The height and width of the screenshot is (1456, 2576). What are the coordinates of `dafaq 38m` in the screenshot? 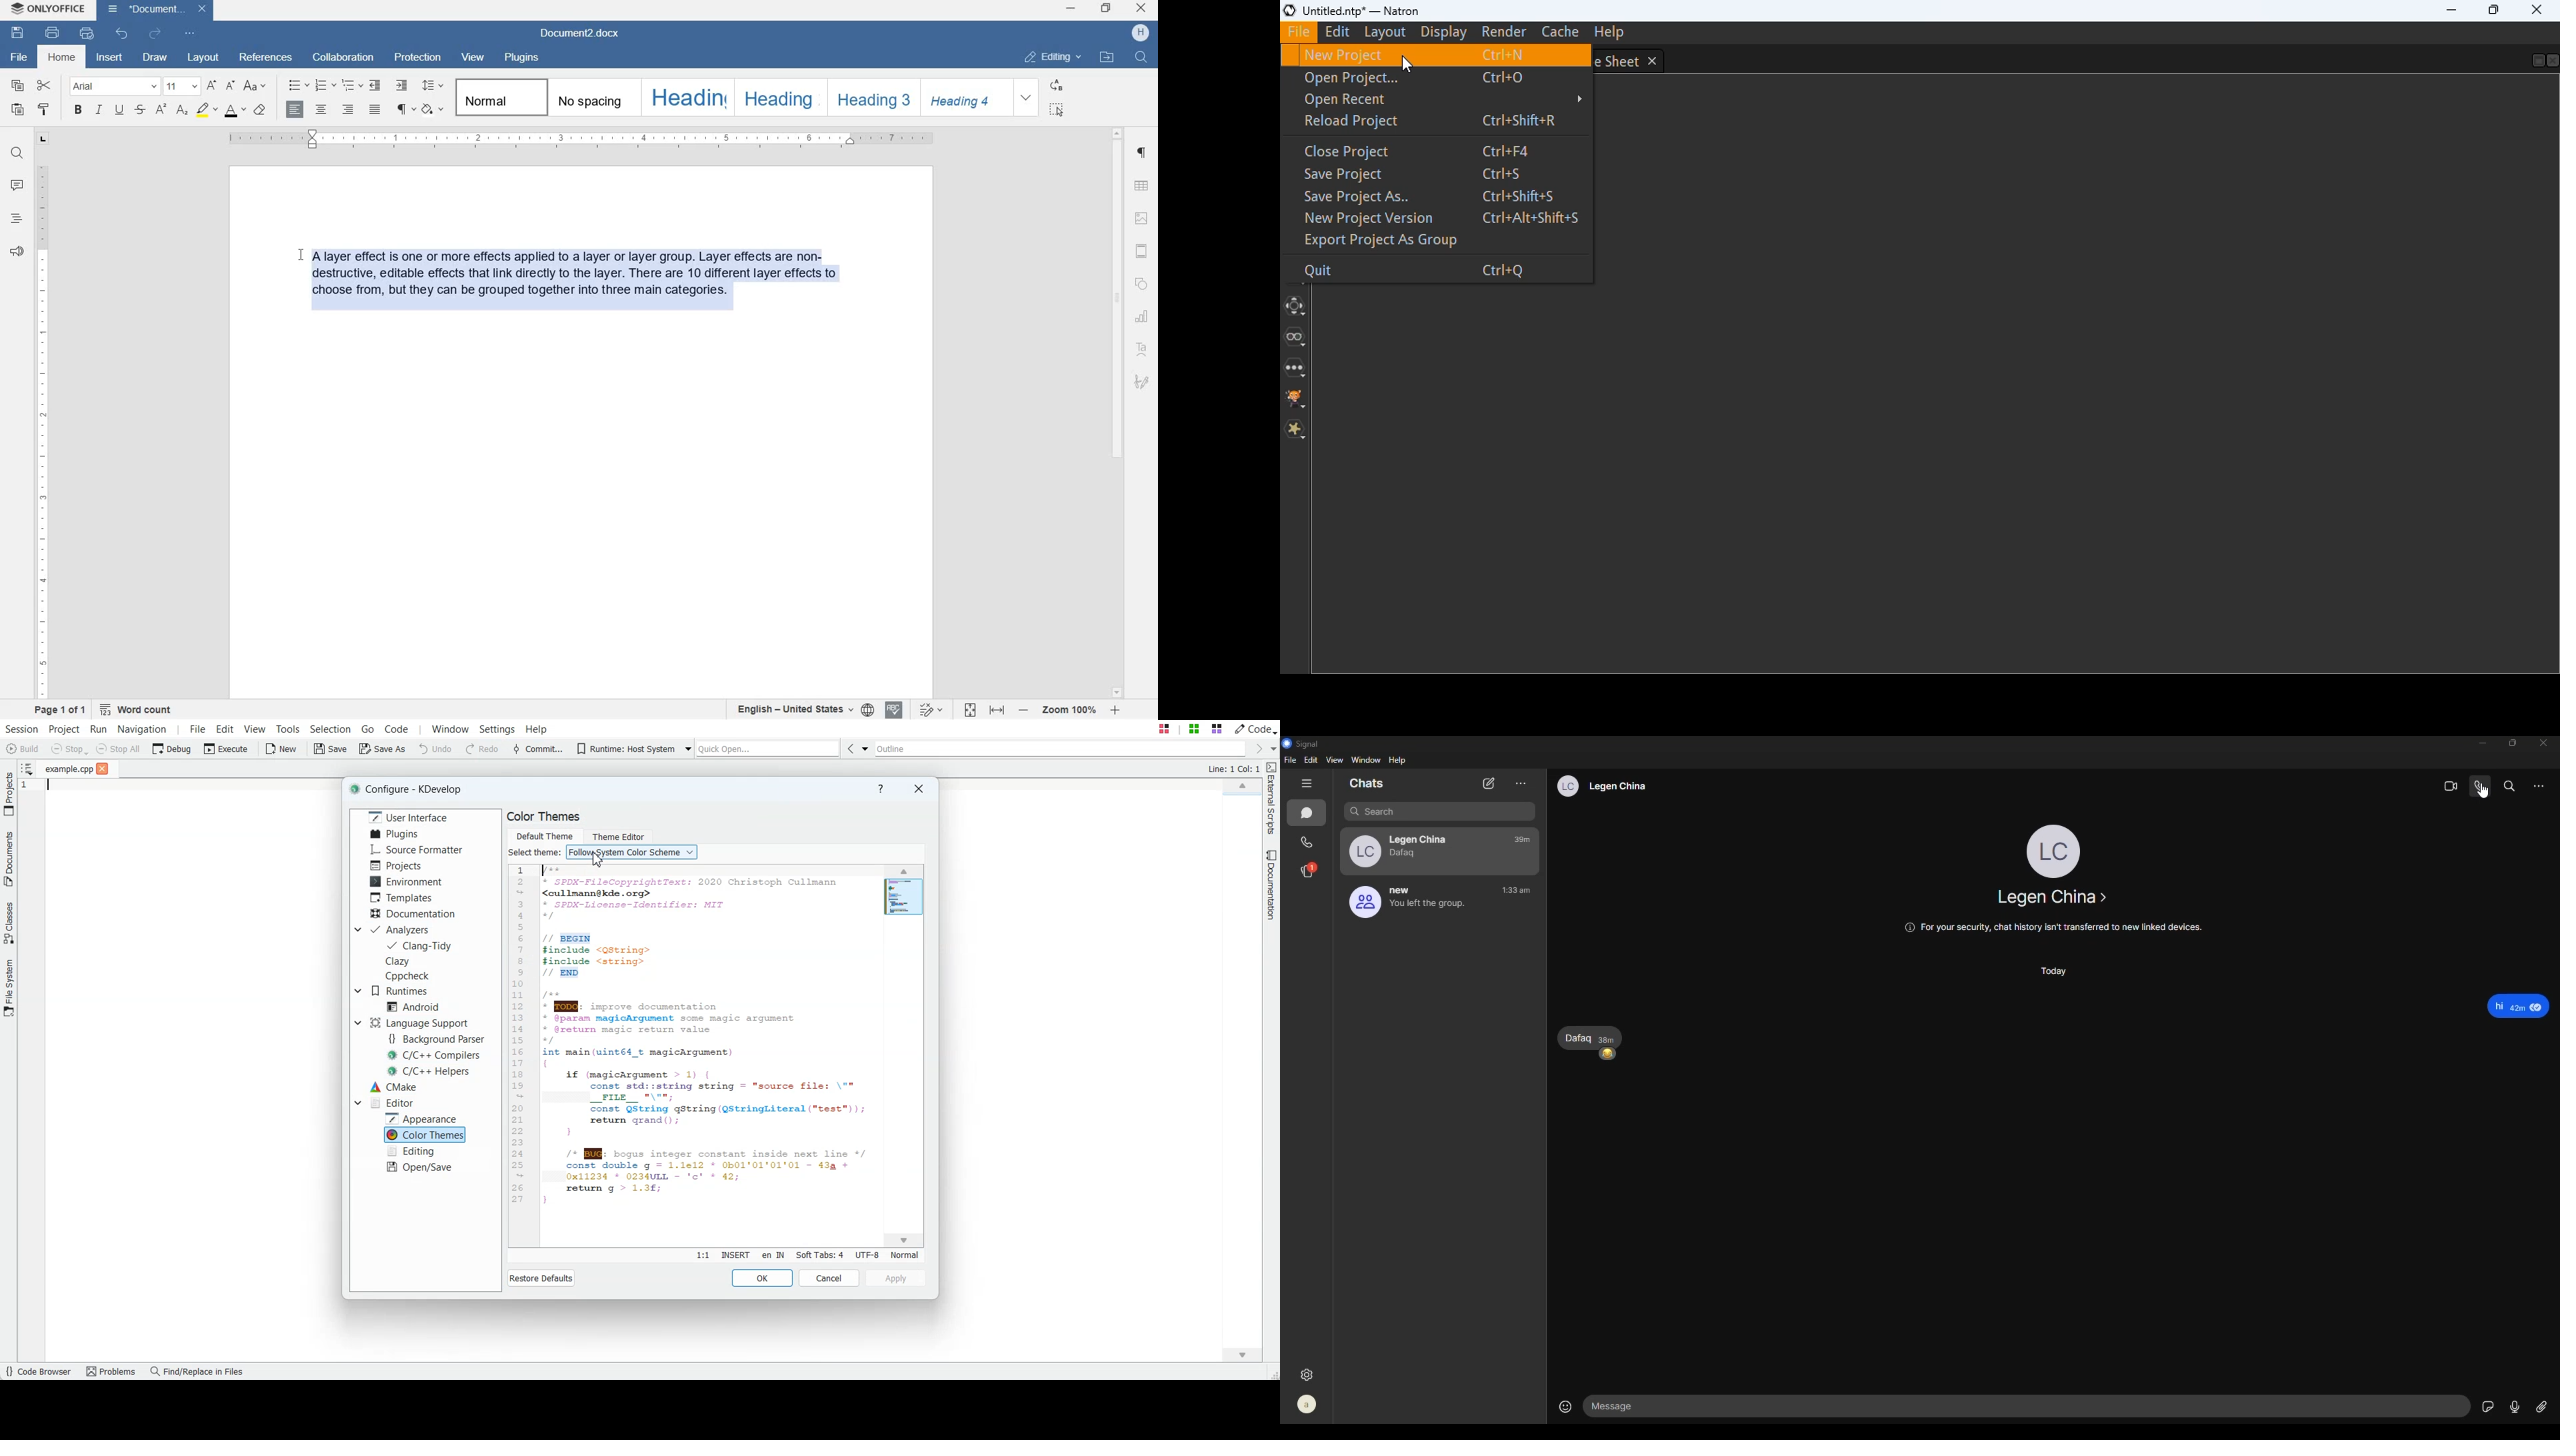 It's located at (1585, 1035).